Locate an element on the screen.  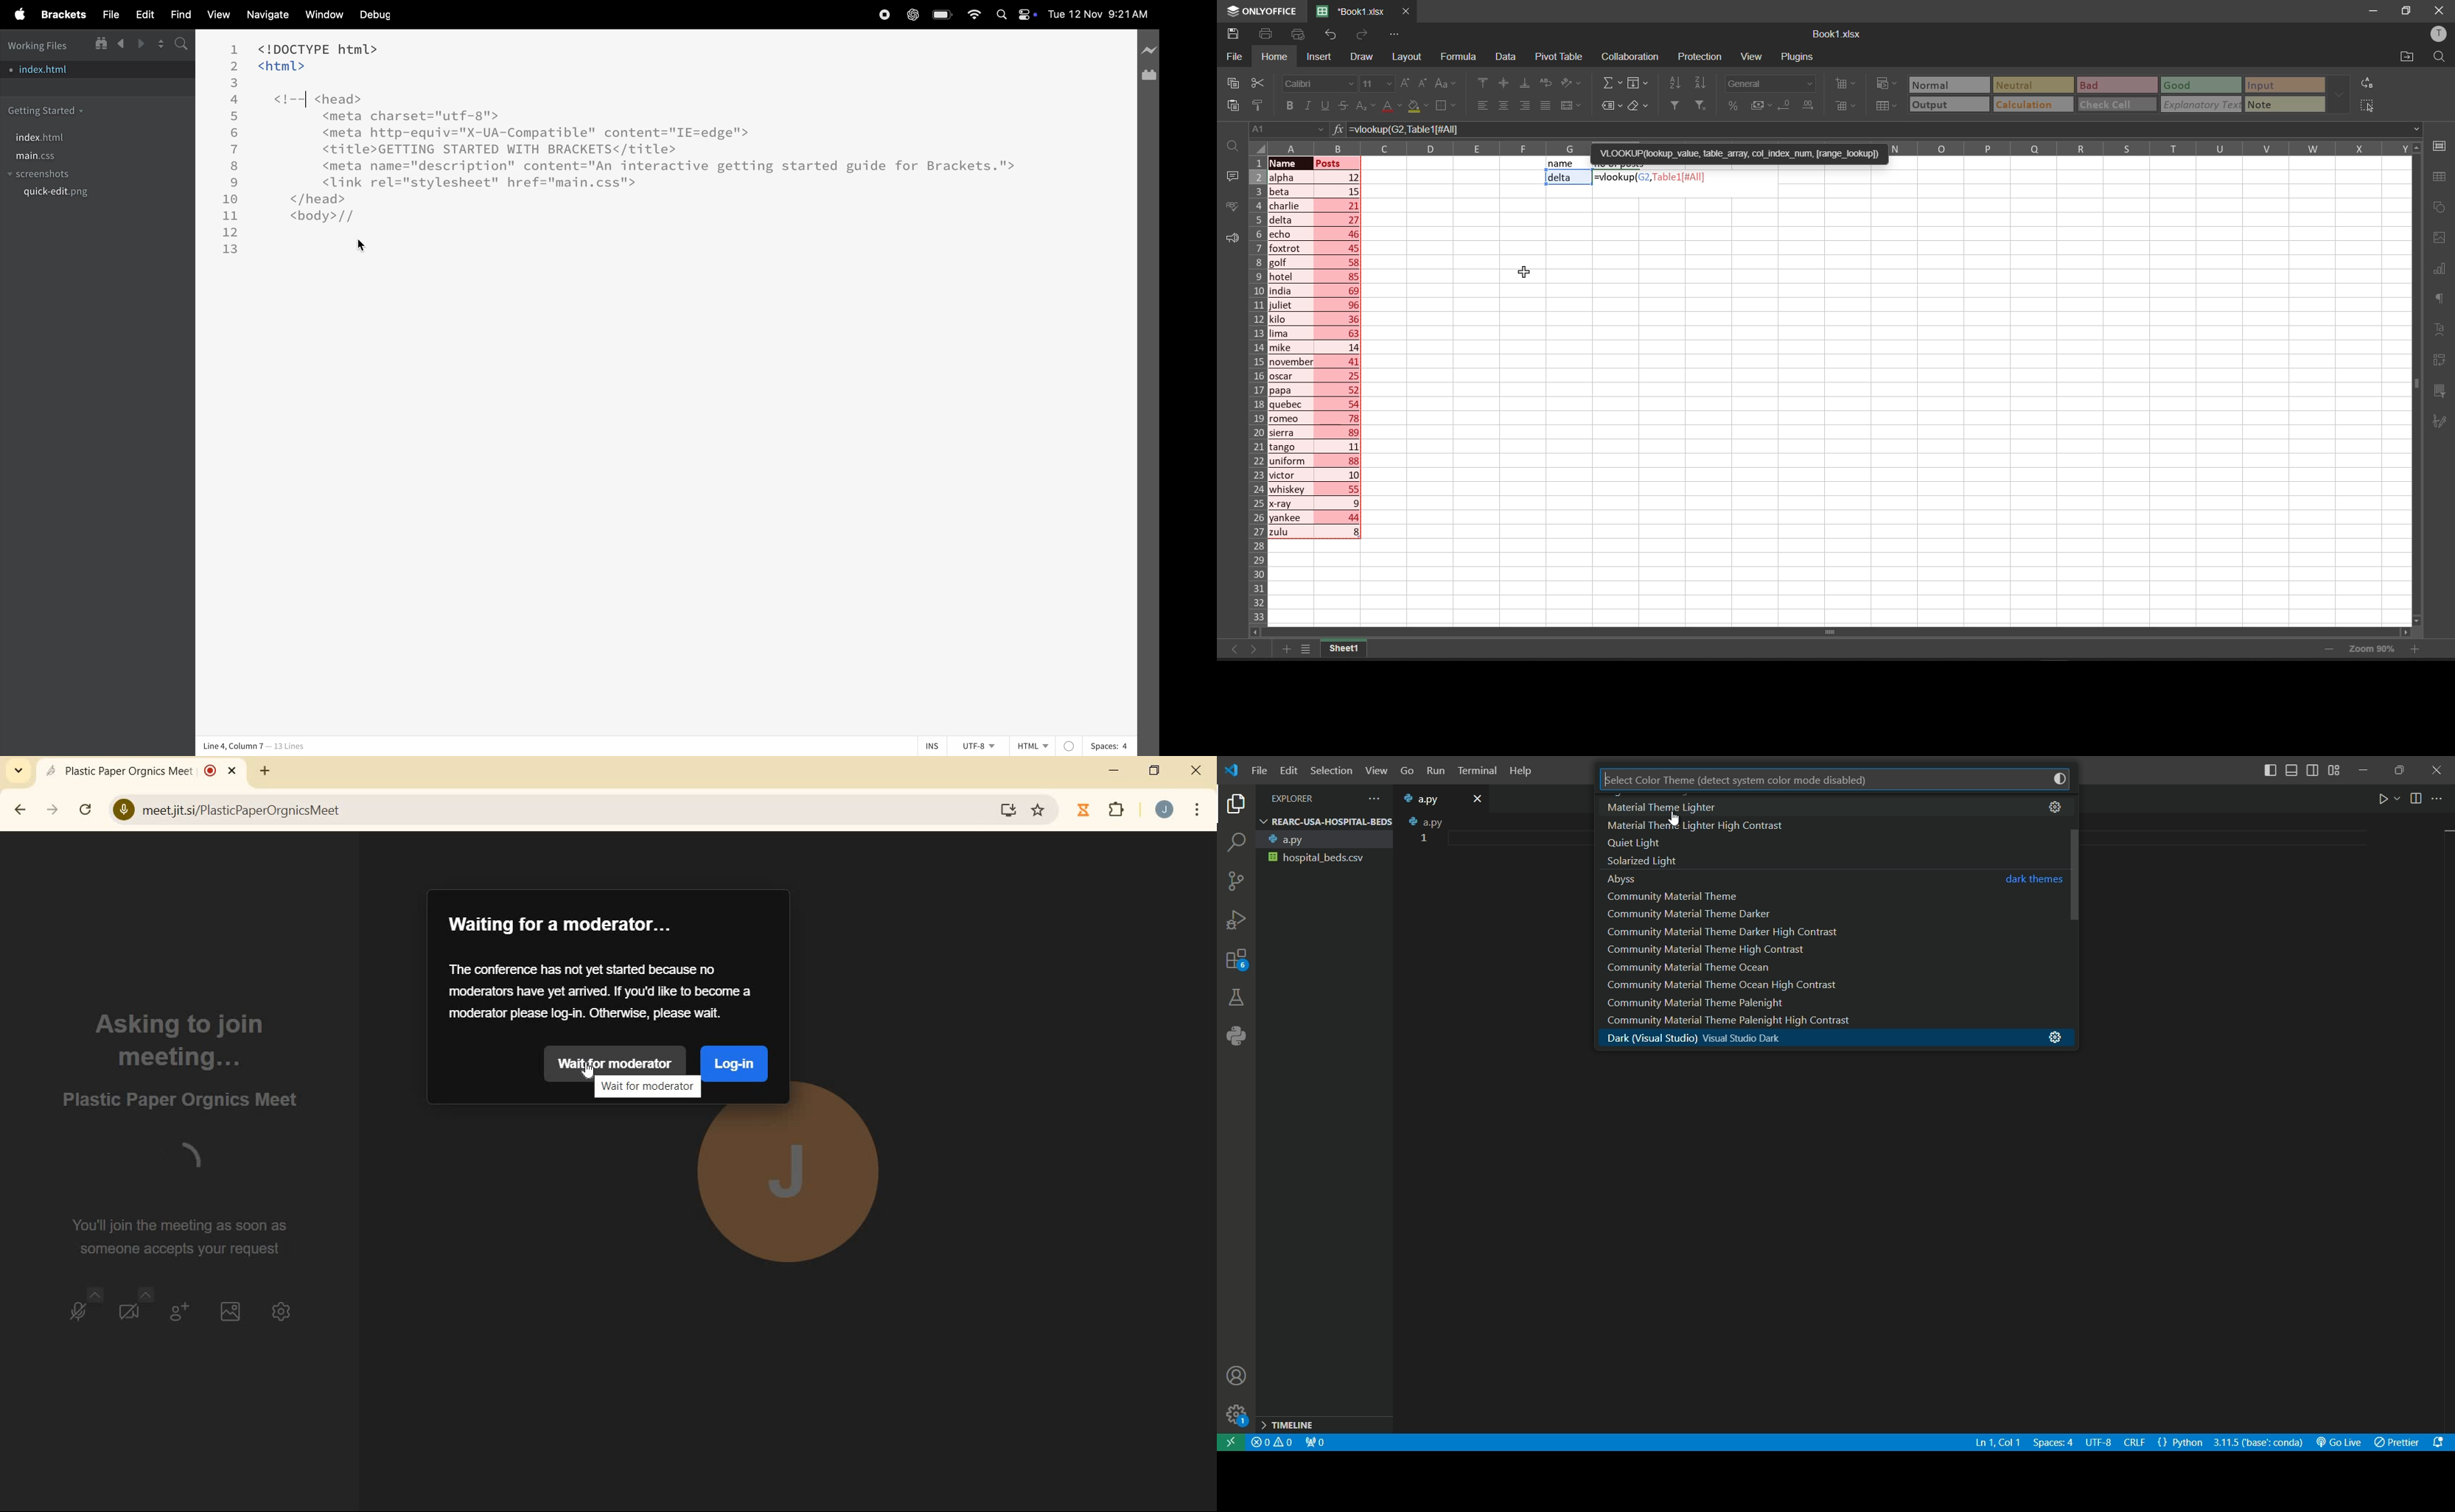
name is located at coordinates (1562, 164).